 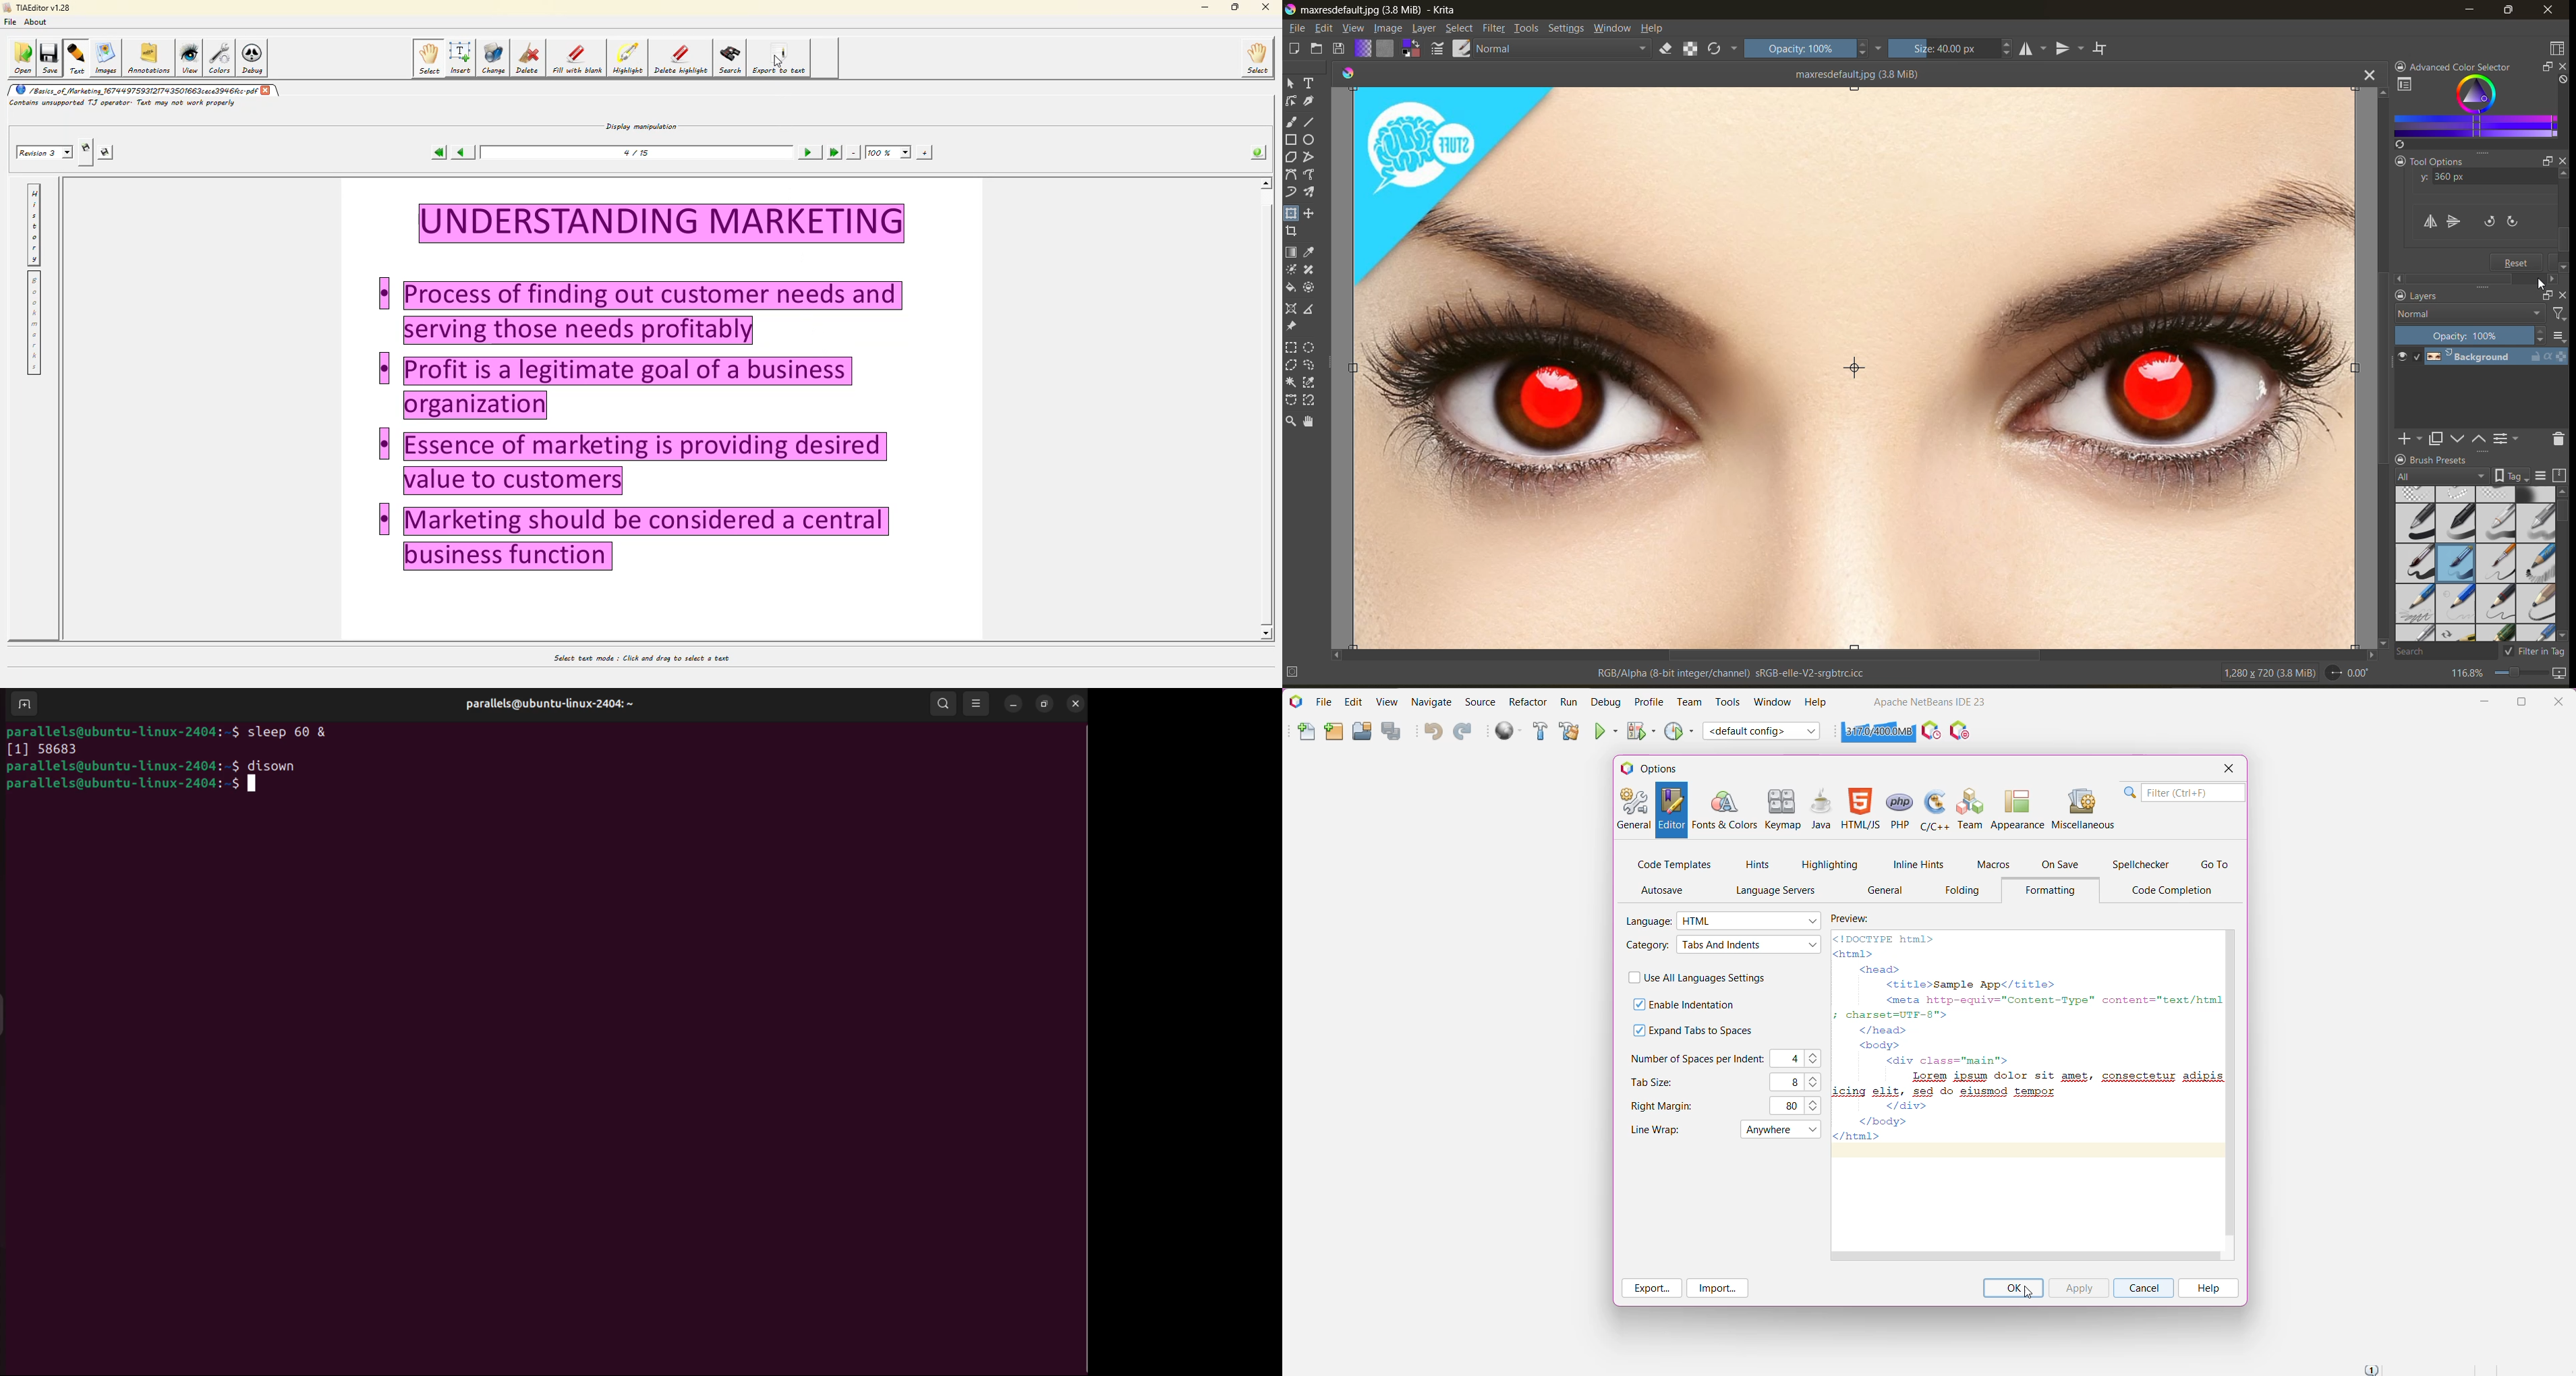 What do you see at coordinates (2475, 562) in the screenshot?
I see `brush presets` at bounding box center [2475, 562].